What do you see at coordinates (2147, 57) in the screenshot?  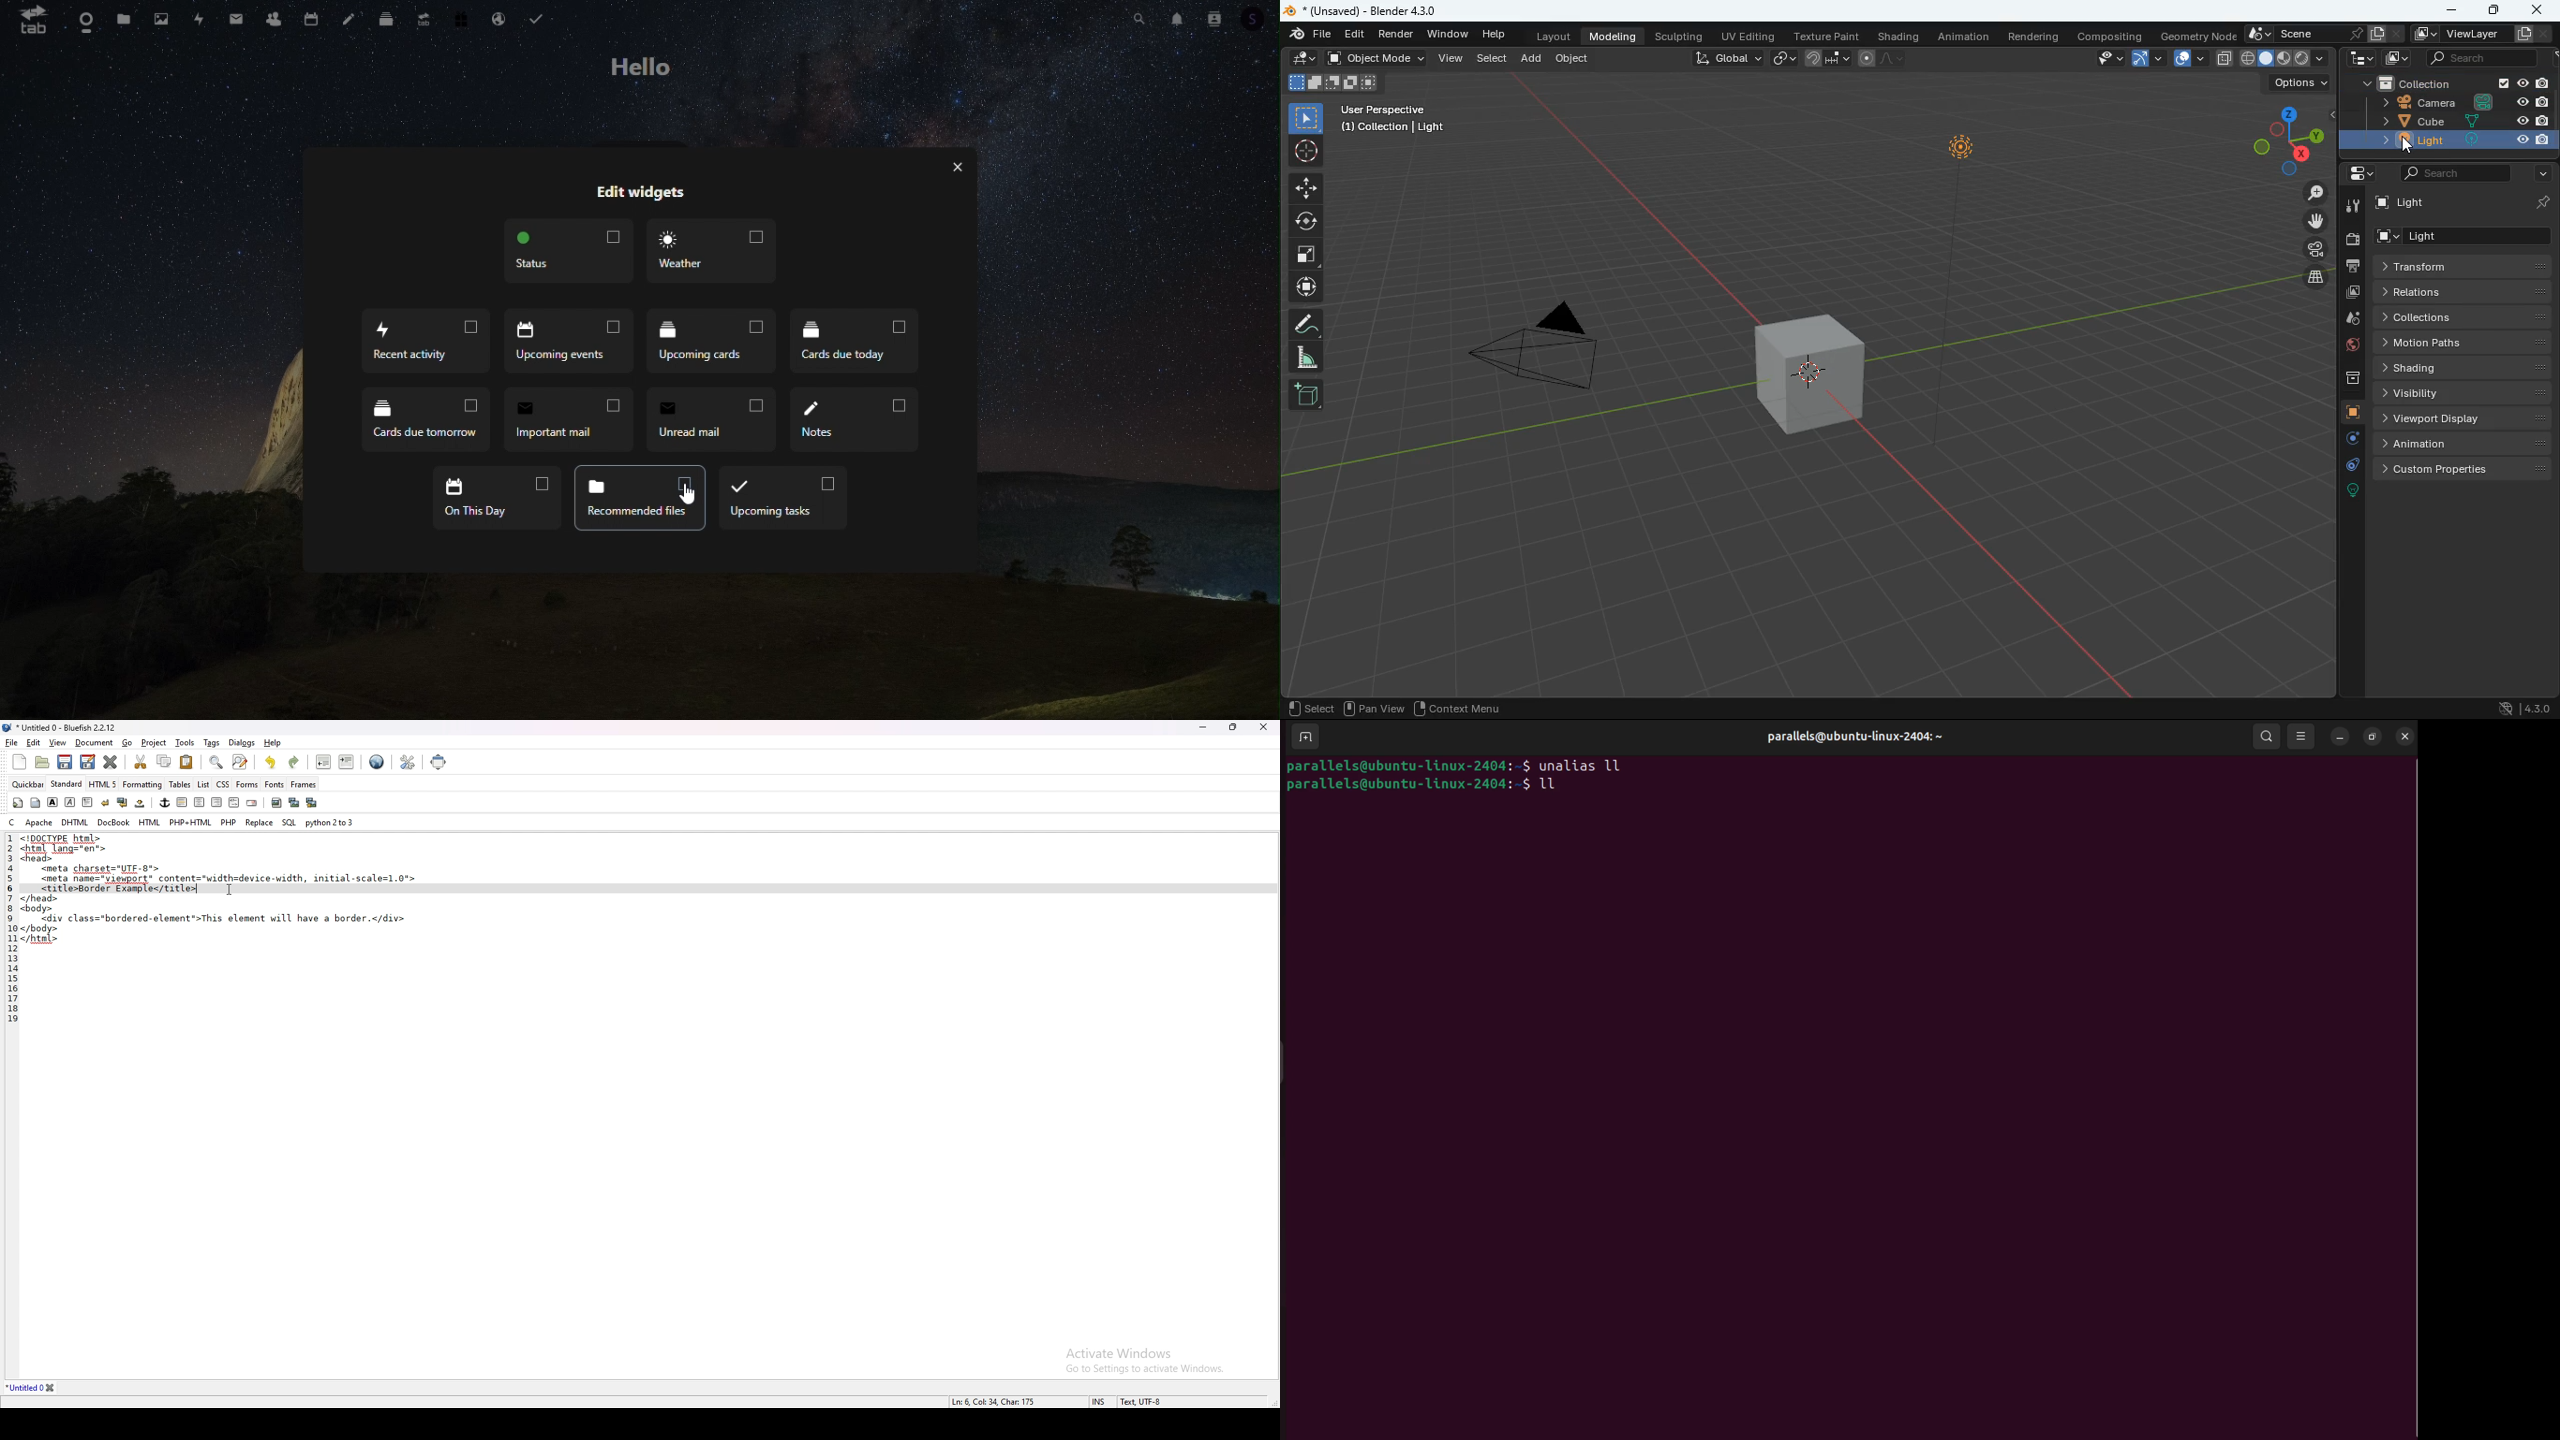 I see `arrow` at bounding box center [2147, 57].